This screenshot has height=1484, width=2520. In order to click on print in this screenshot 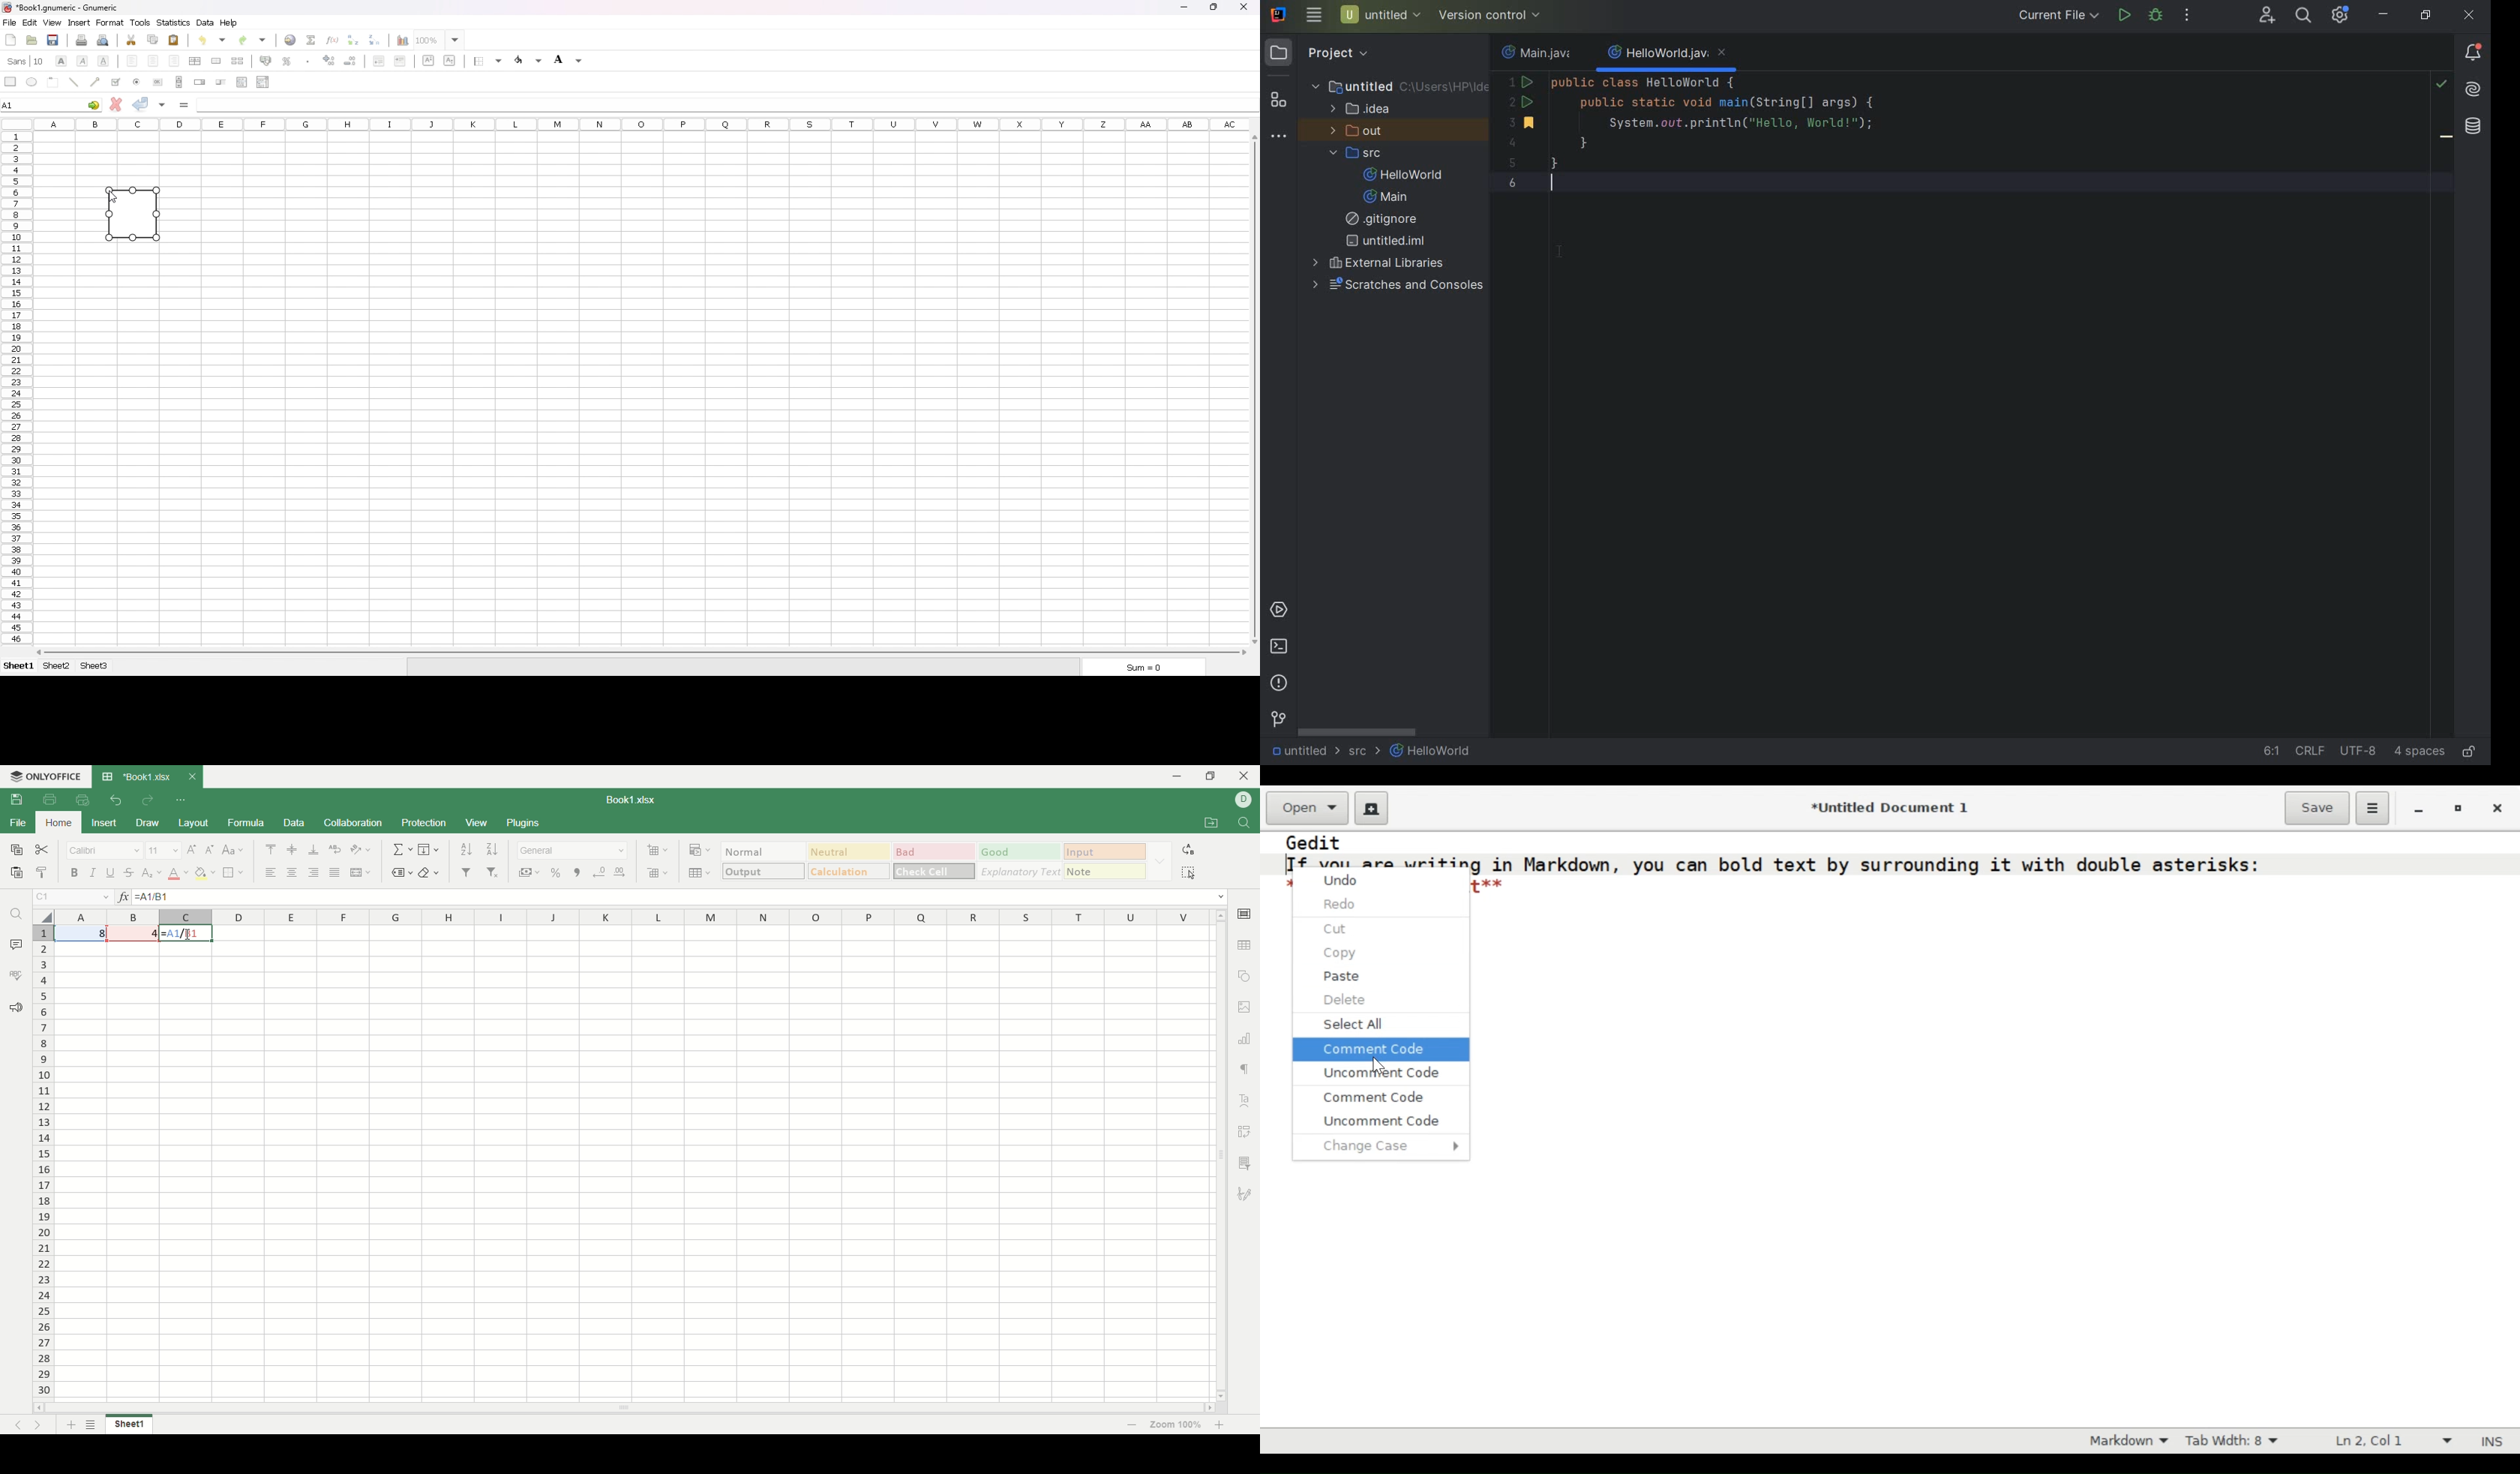, I will do `click(82, 39)`.